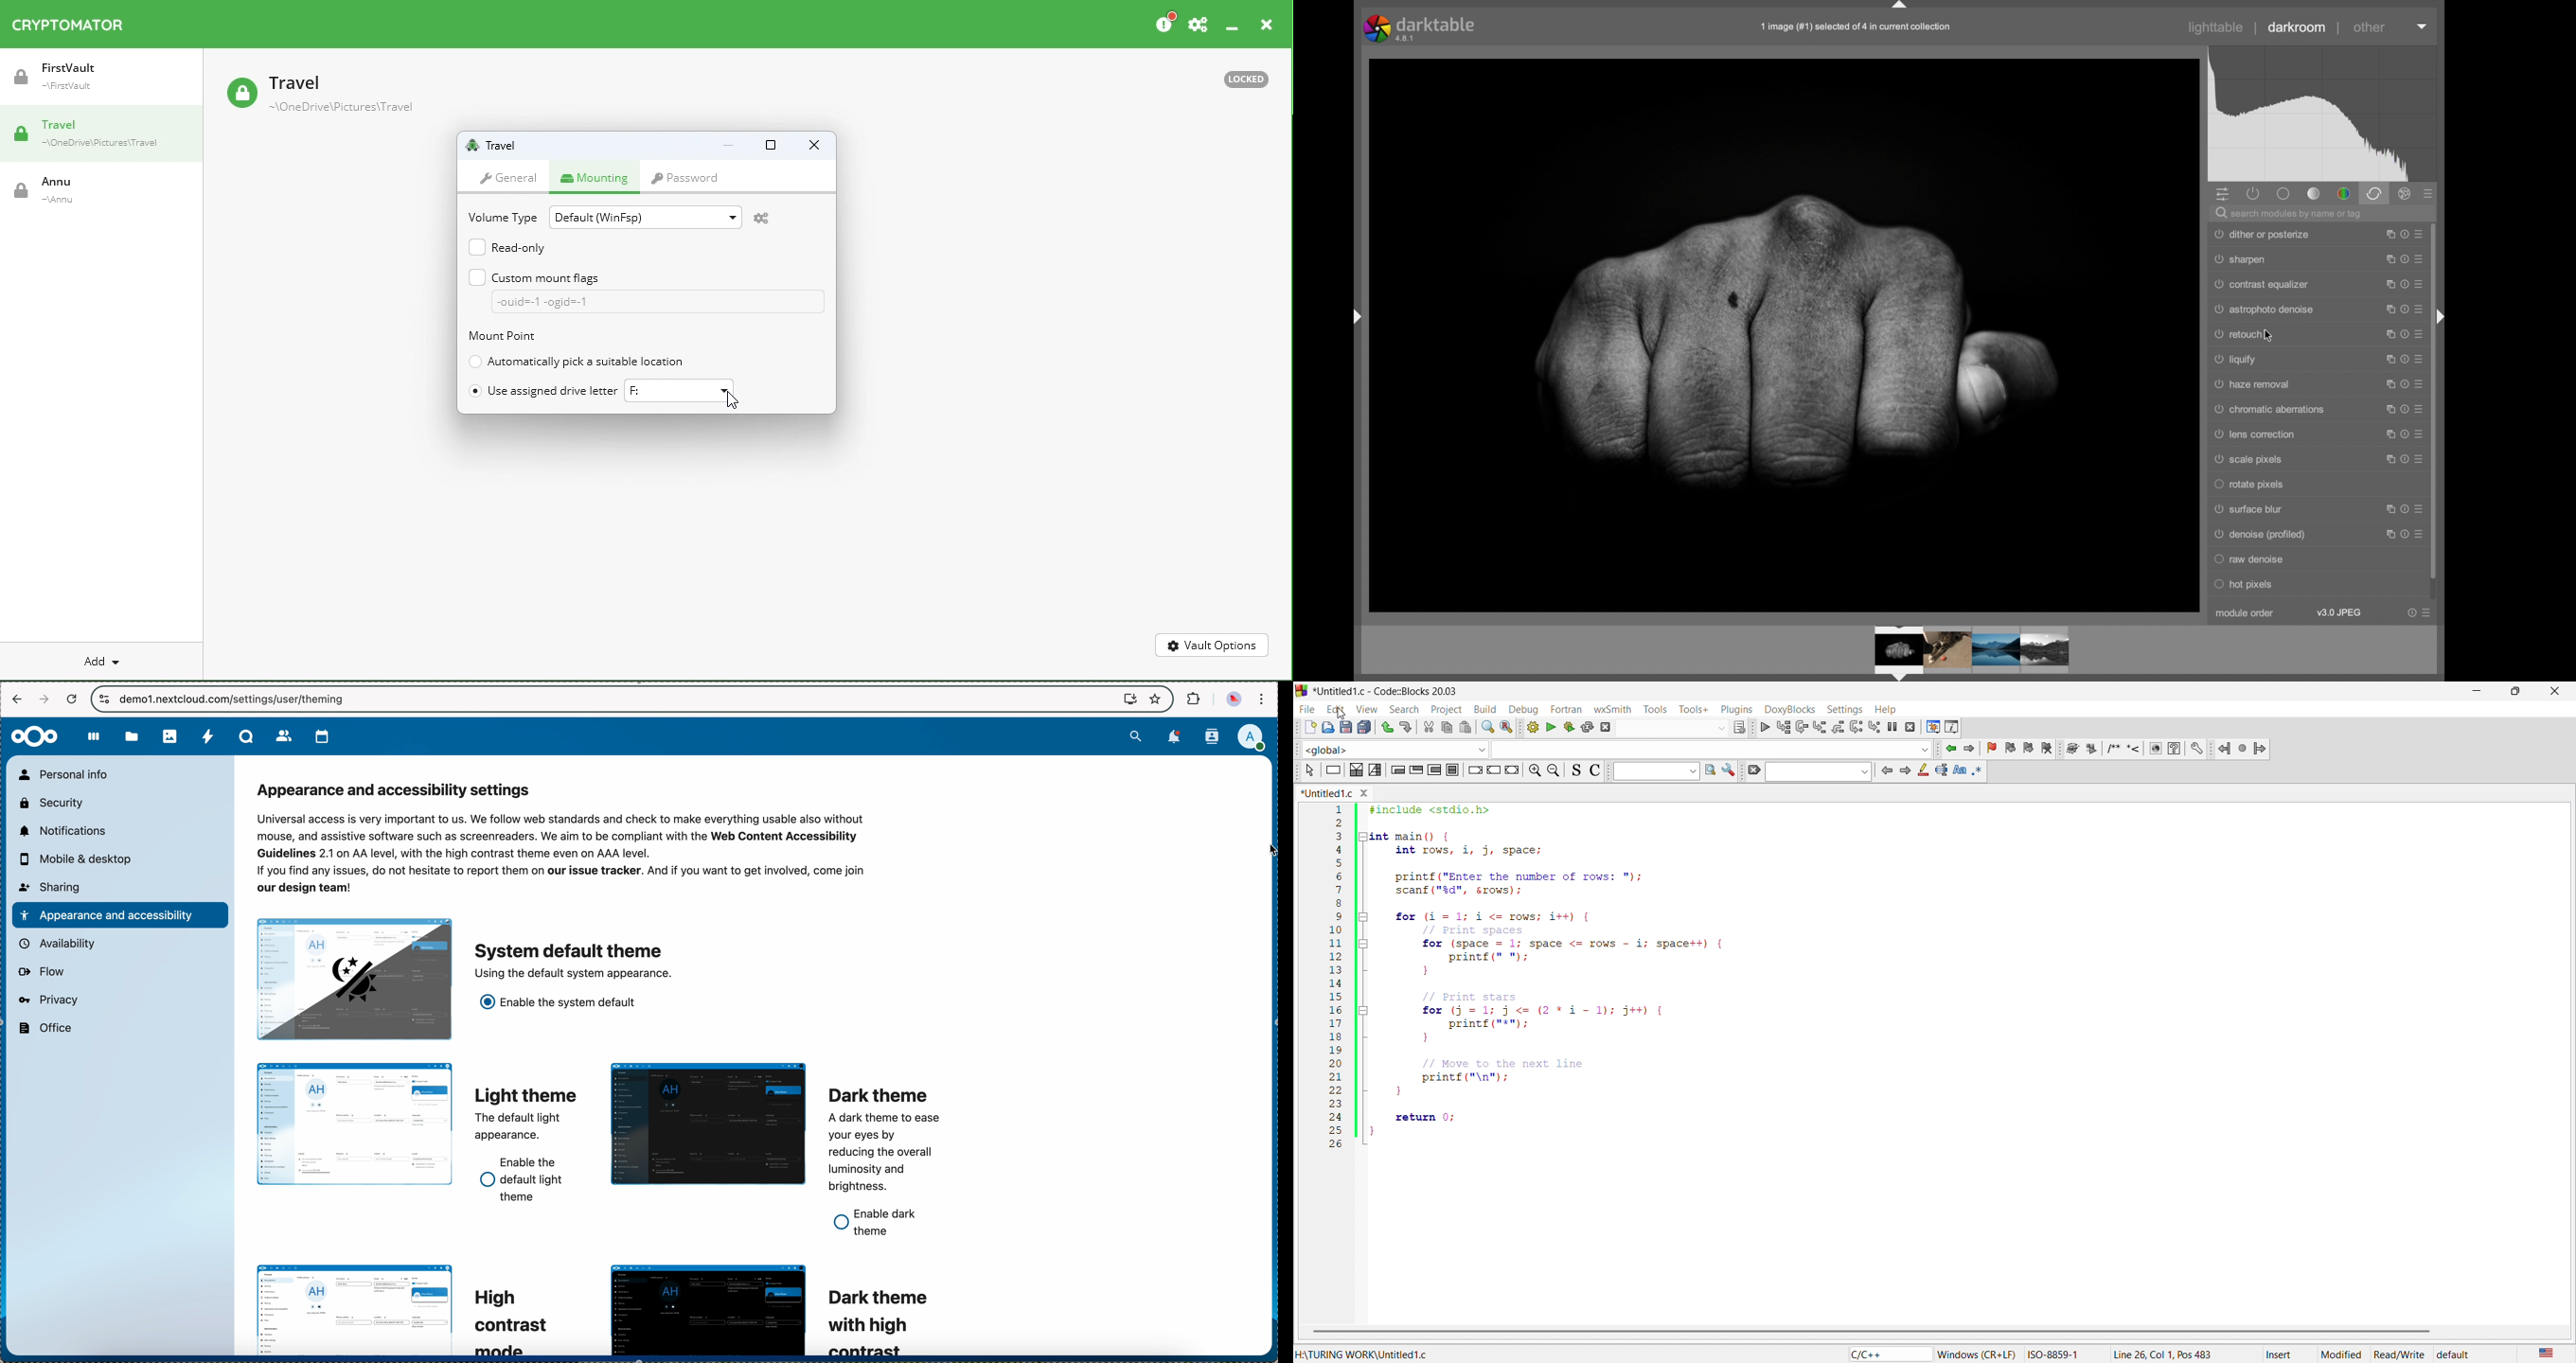 This screenshot has width=2576, height=1372. I want to click on maximize, so click(2386, 434).